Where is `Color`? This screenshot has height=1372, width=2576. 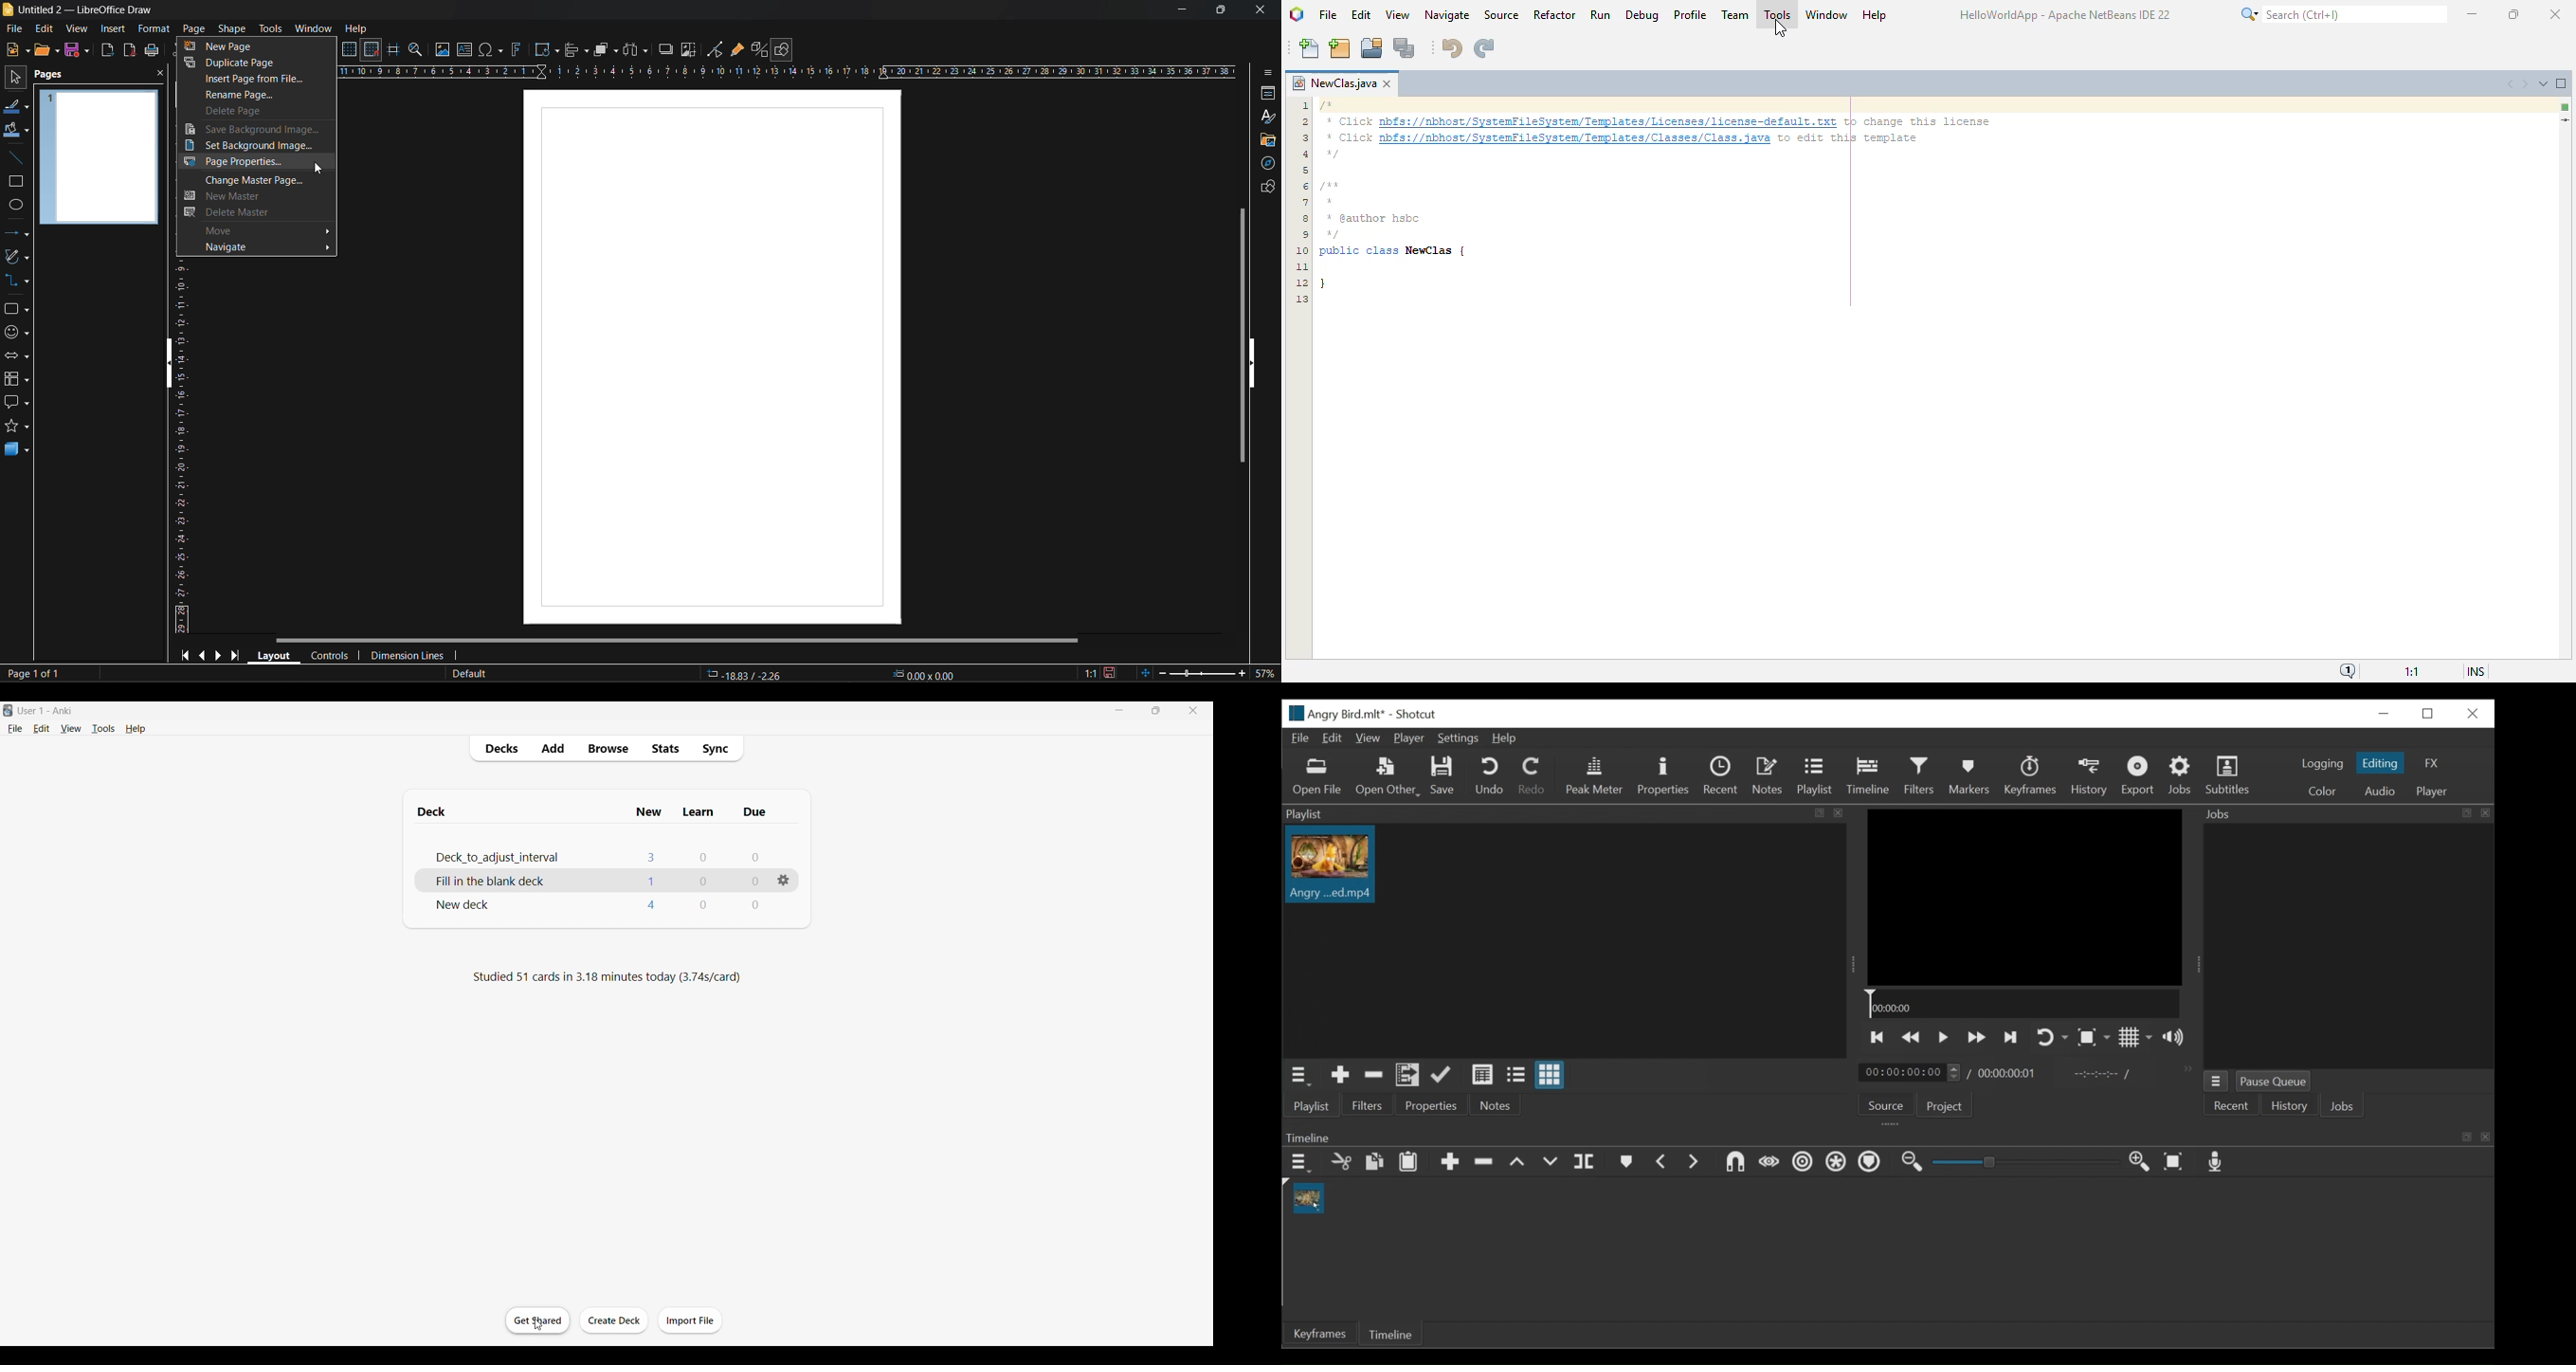
Color is located at coordinates (2321, 792).